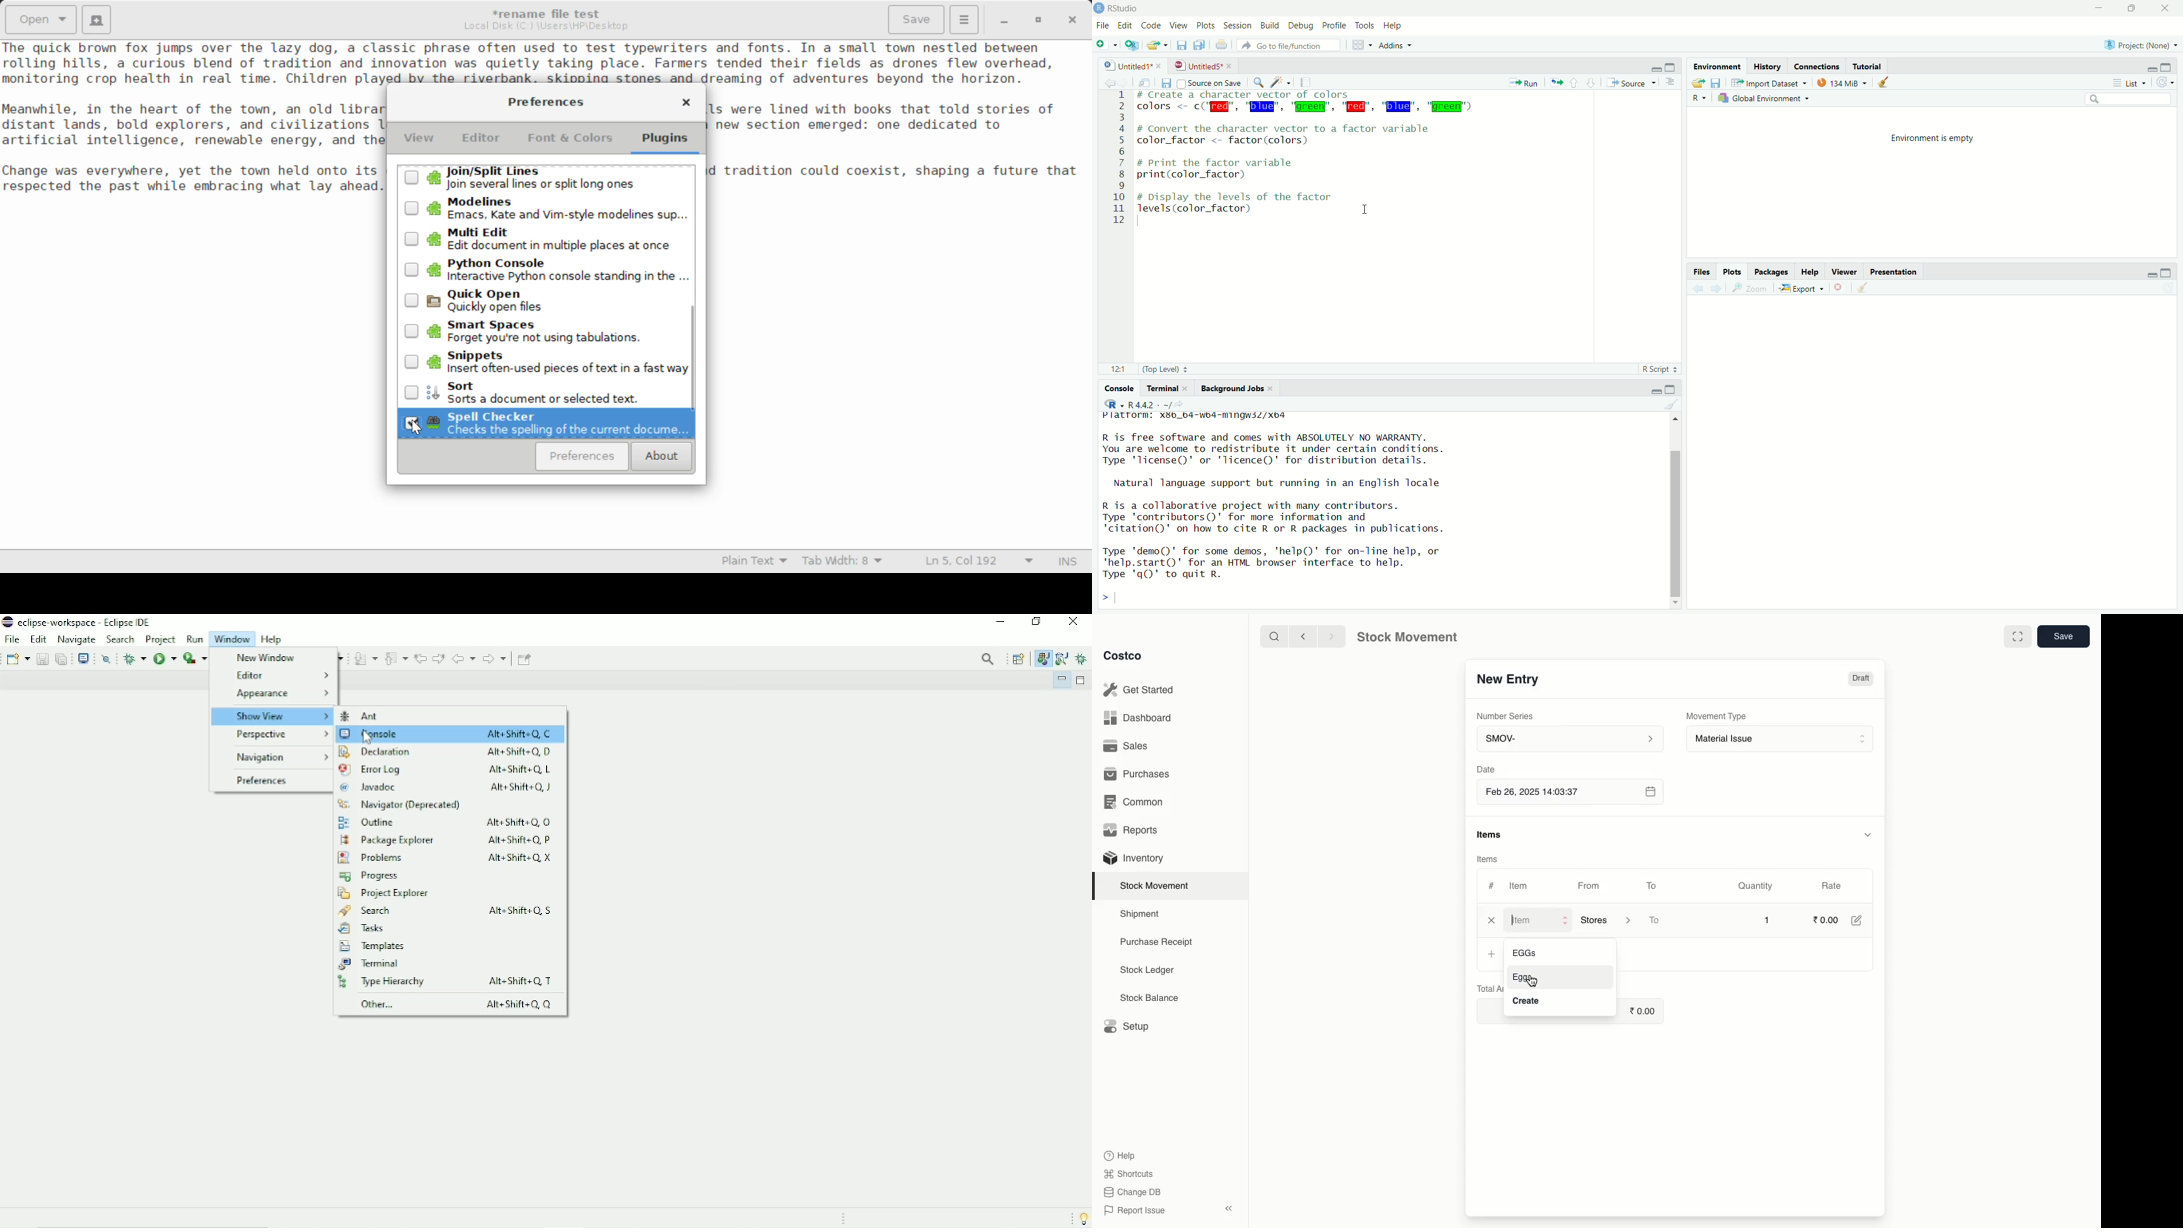 Image resolution: width=2184 pixels, height=1232 pixels. What do you see at coordinates (1125, 26) in the screenshot?
I see `edit` at bounding box center [1125, 26].